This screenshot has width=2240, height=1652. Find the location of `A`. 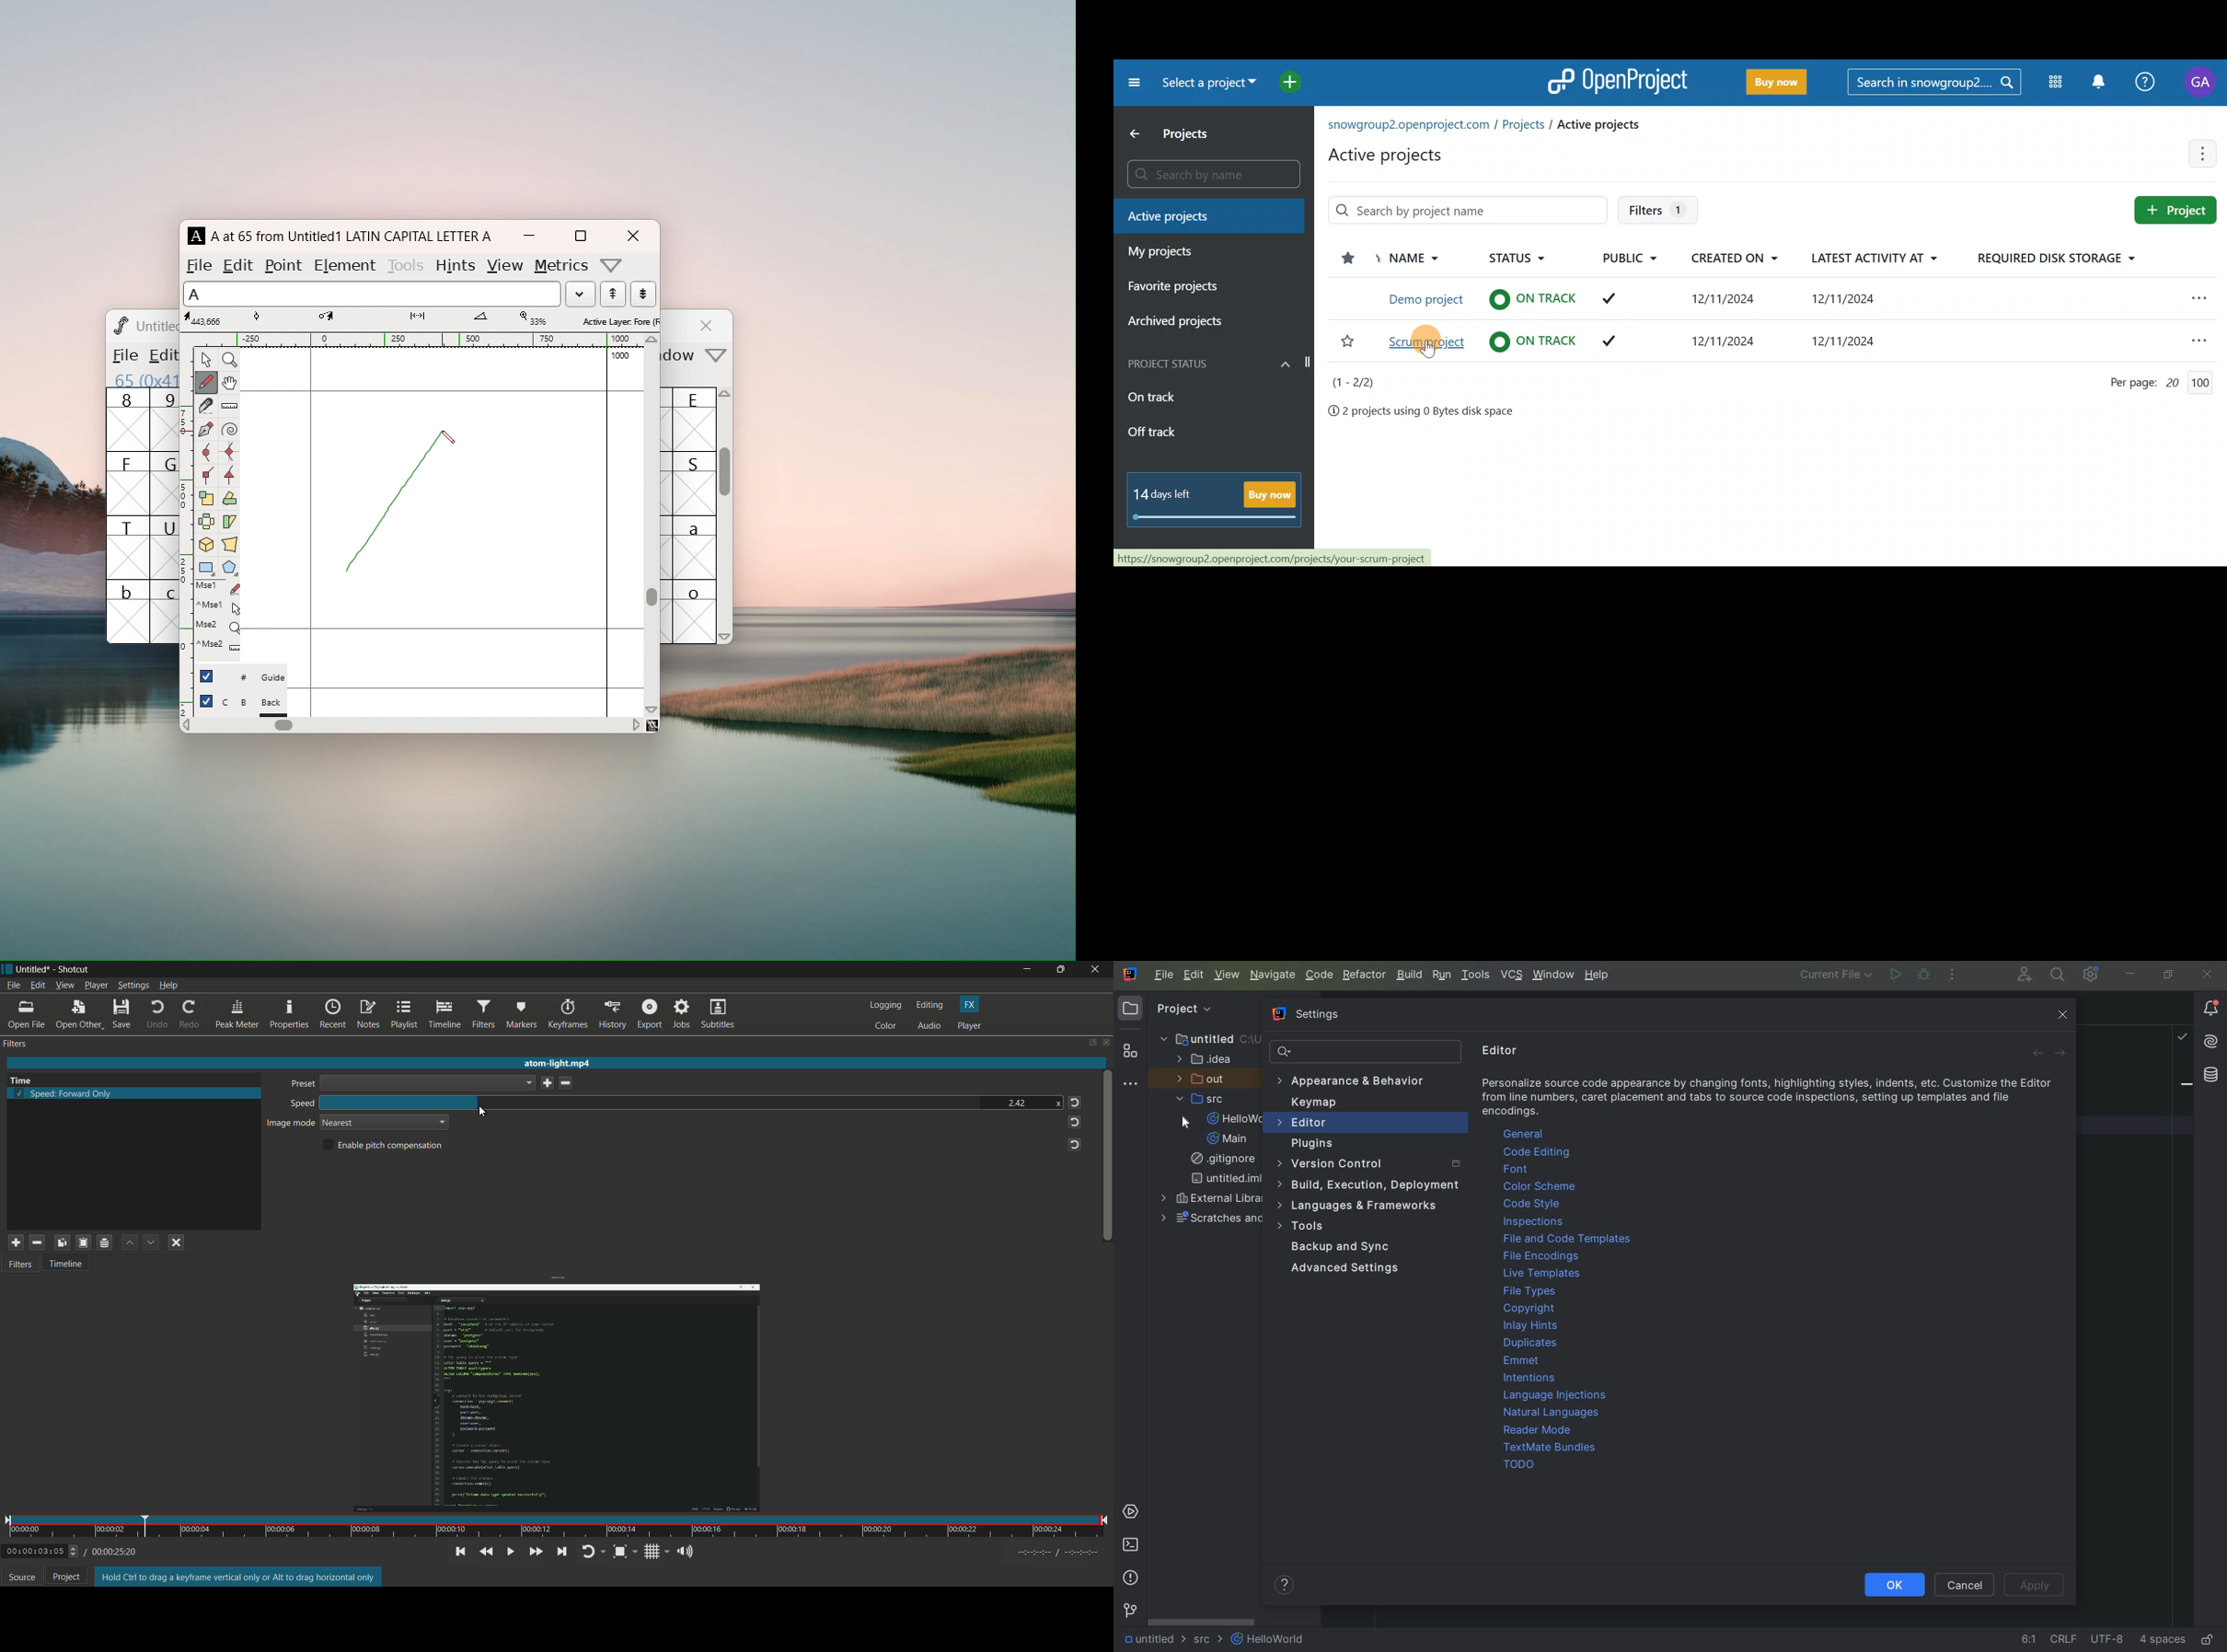

A is located at coordinates (197, 236).